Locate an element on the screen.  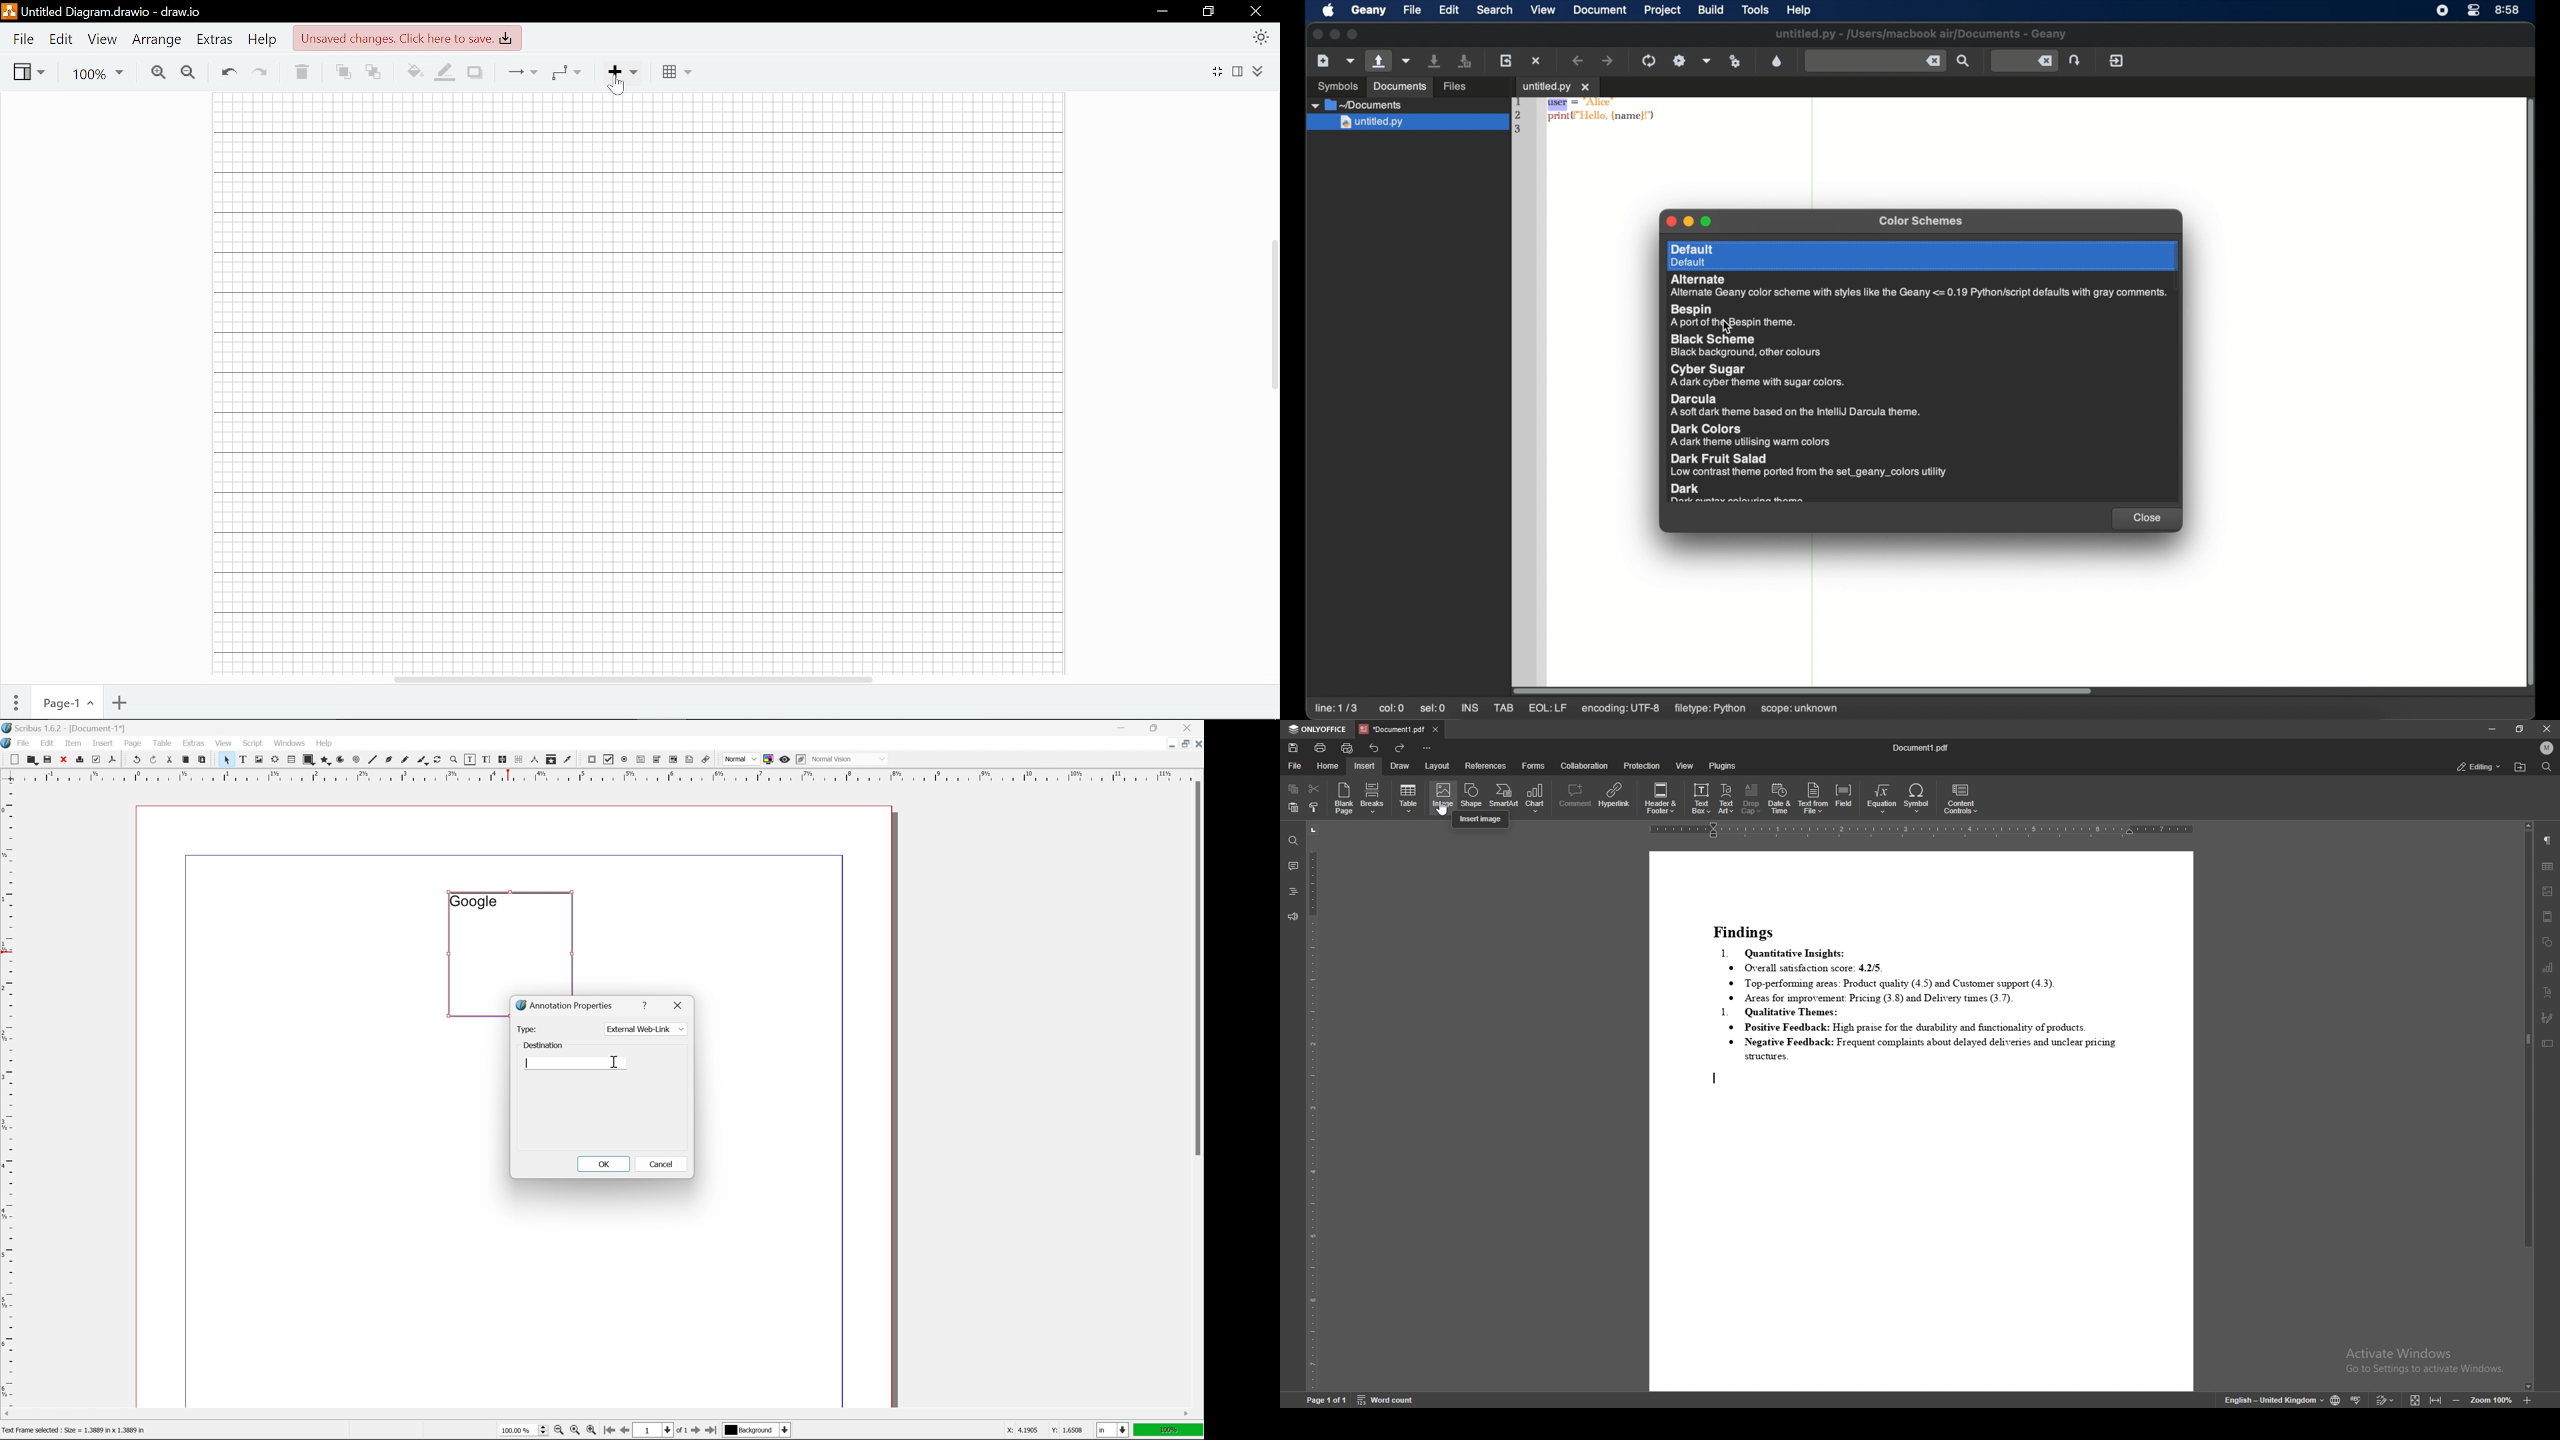
Undo is located at coordinates (228, 70).